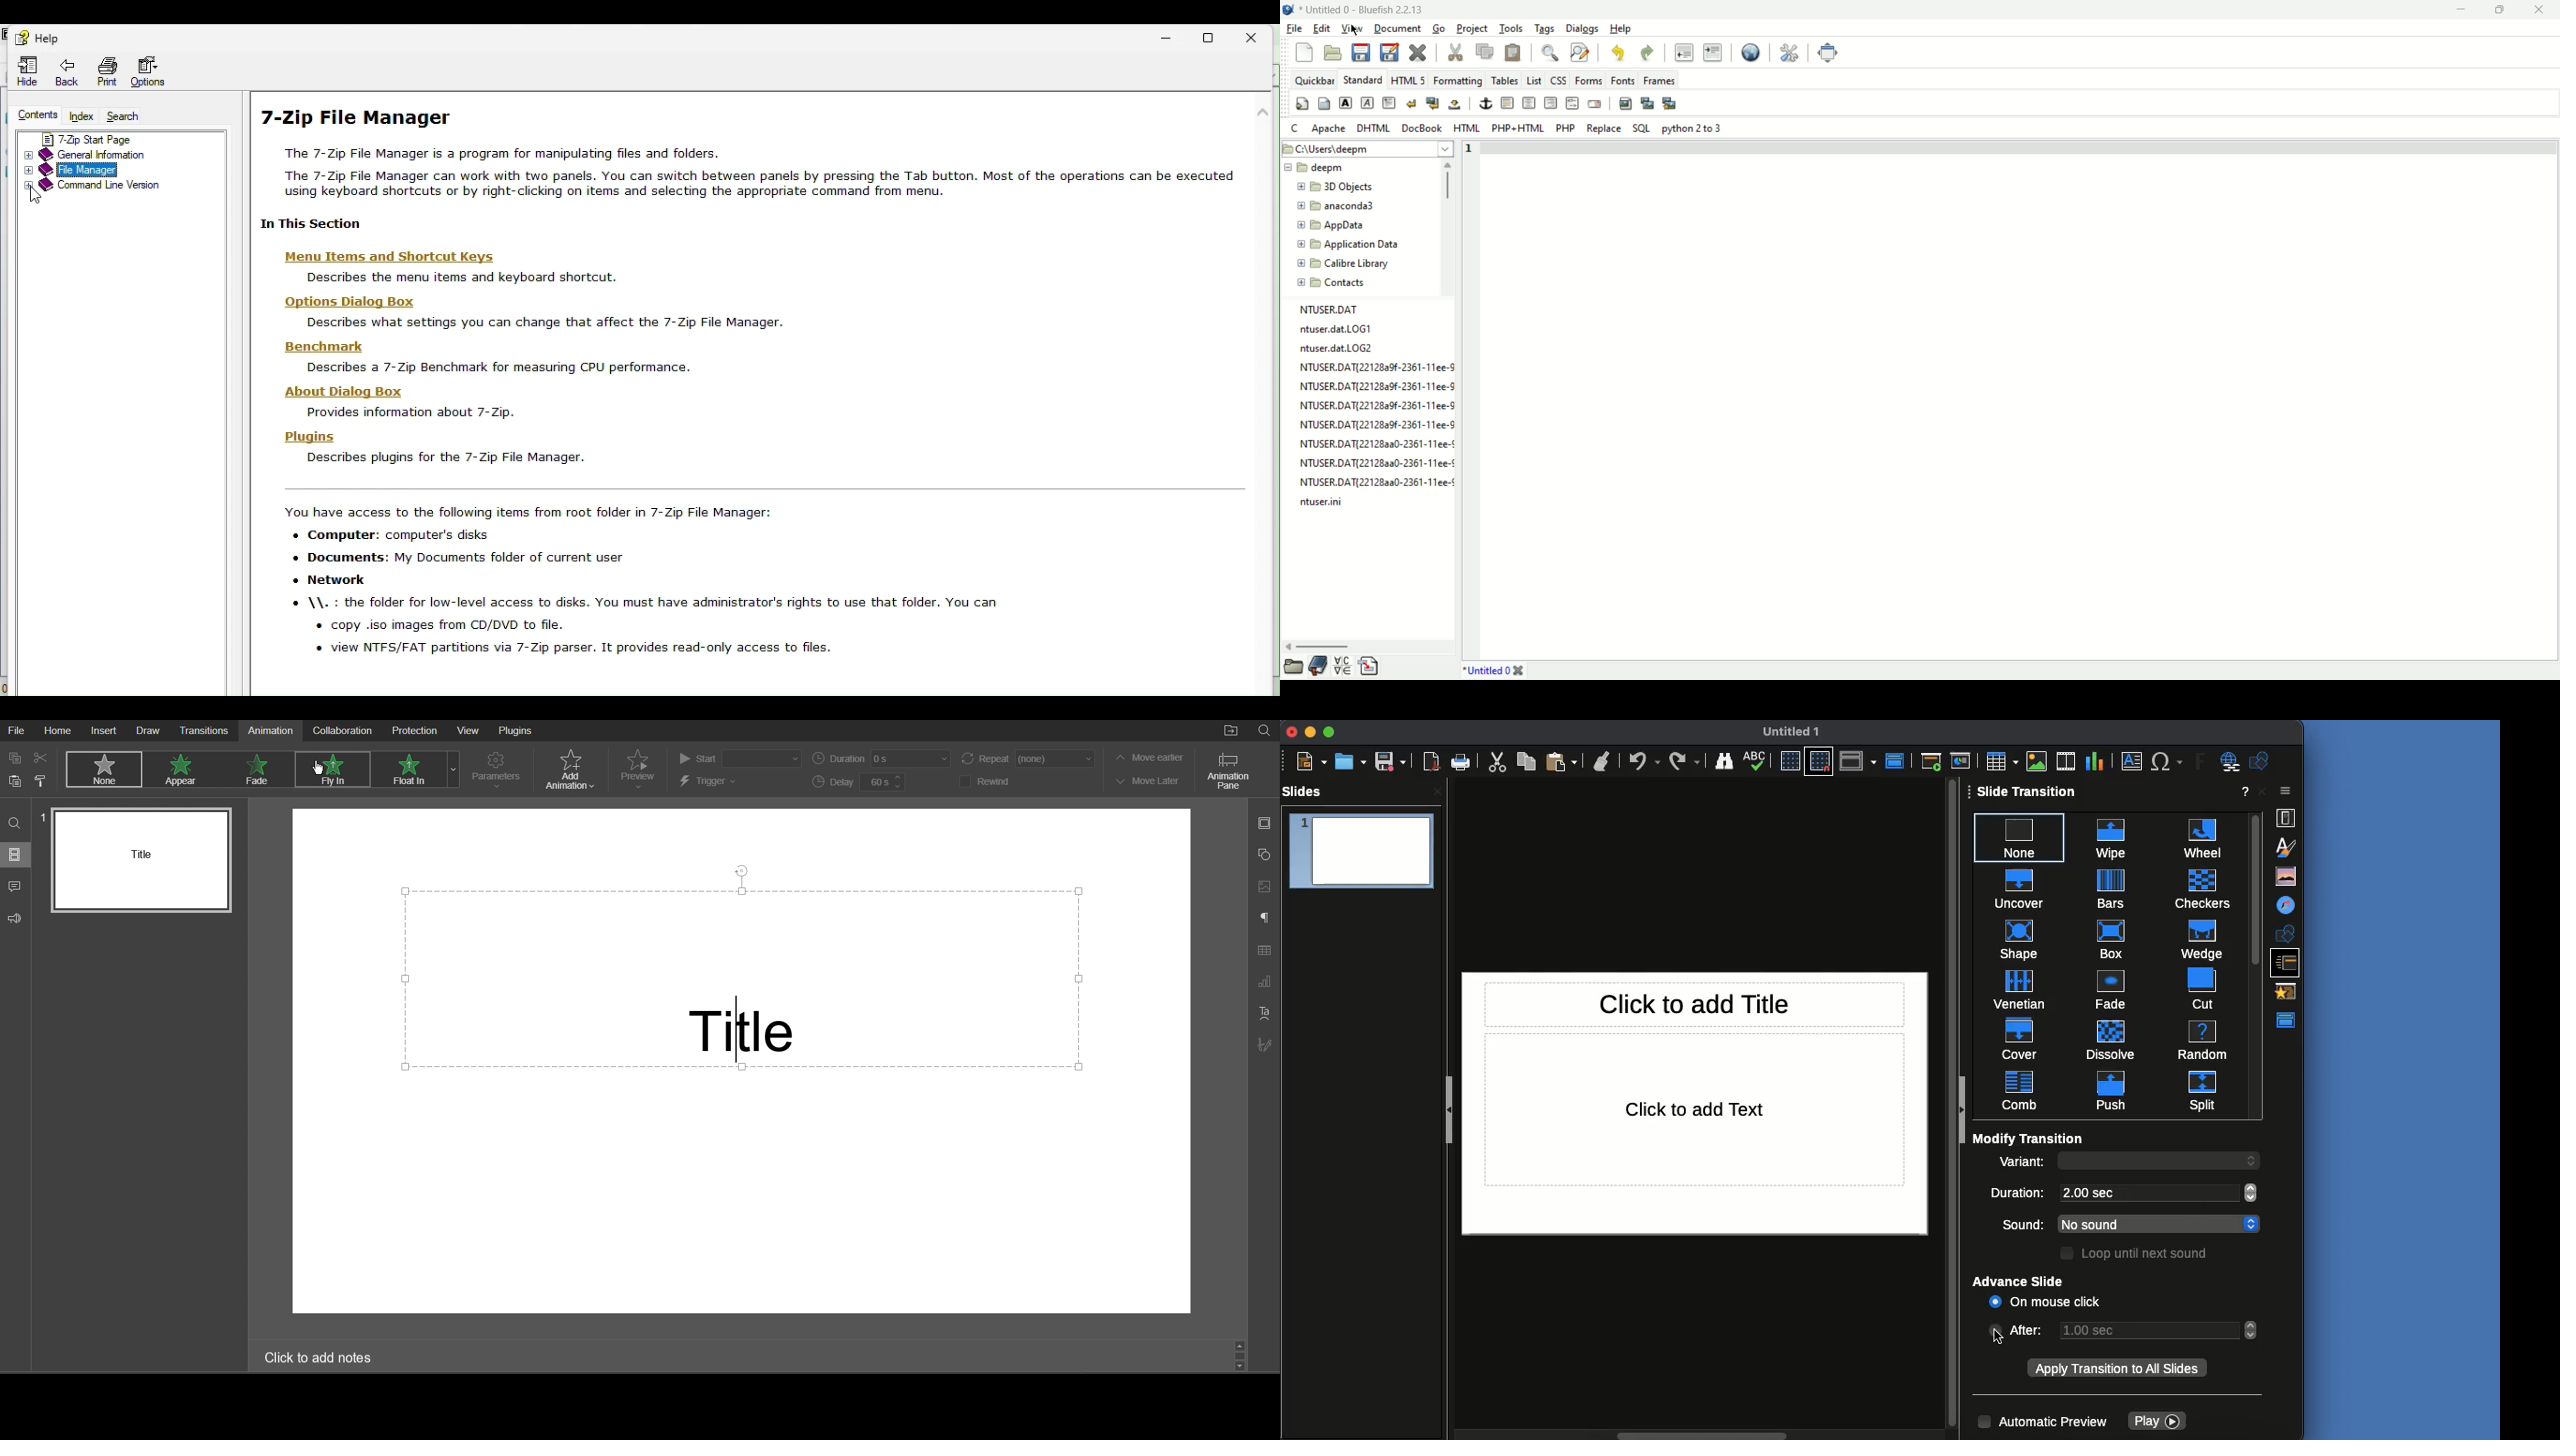 This screenshot has height=1456, width=2576. What do you see at coordinates (2198, 938) in the screenshot?
I see `wedge` at bounding box center [2198, 938].